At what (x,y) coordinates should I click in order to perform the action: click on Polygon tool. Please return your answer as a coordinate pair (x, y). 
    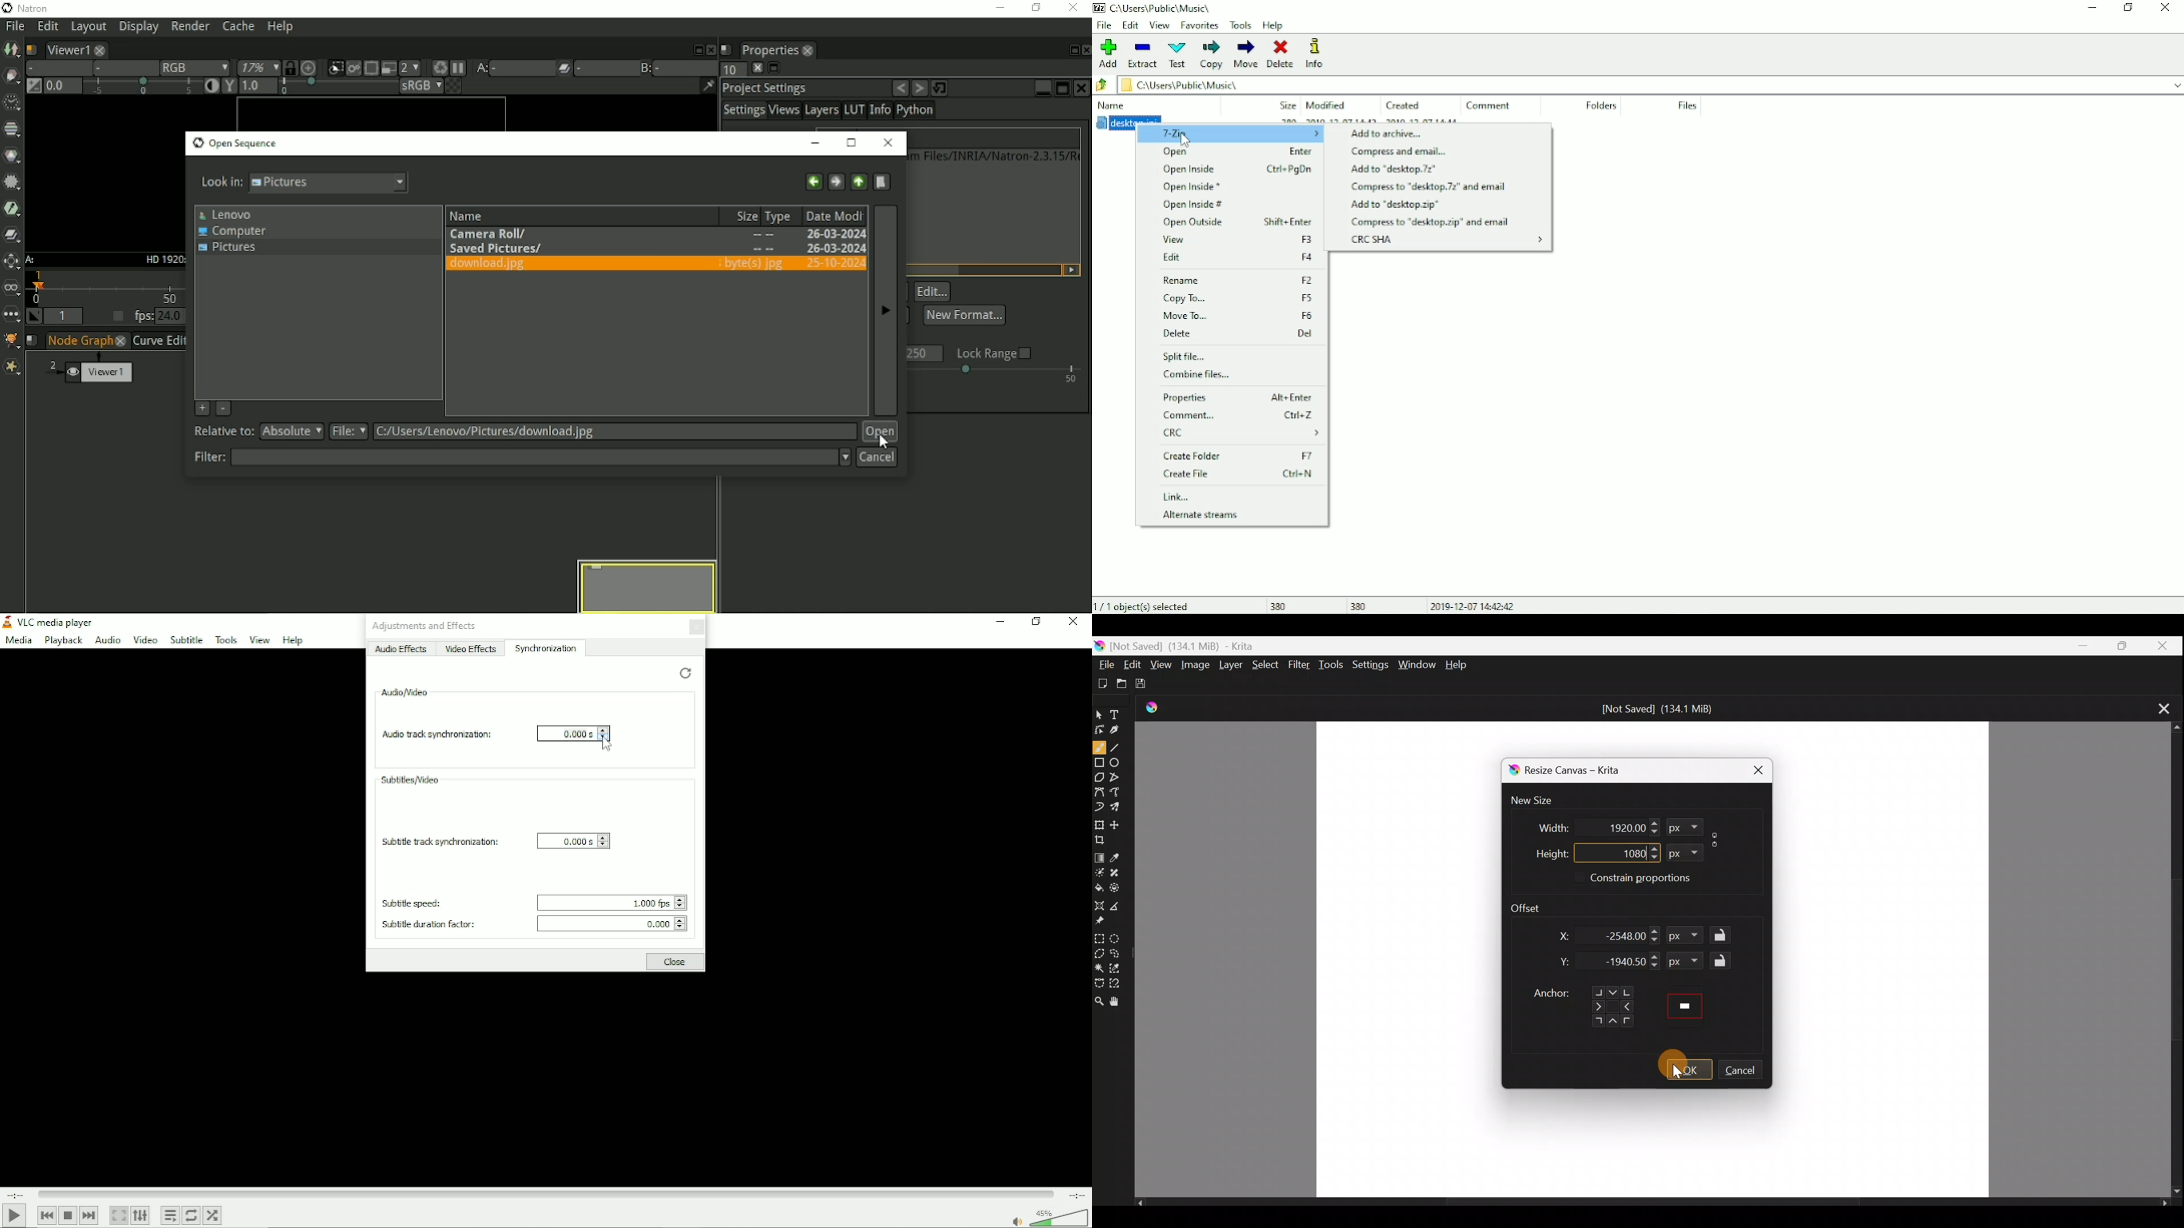
    Looking at the image, I should click on (1100, 778).